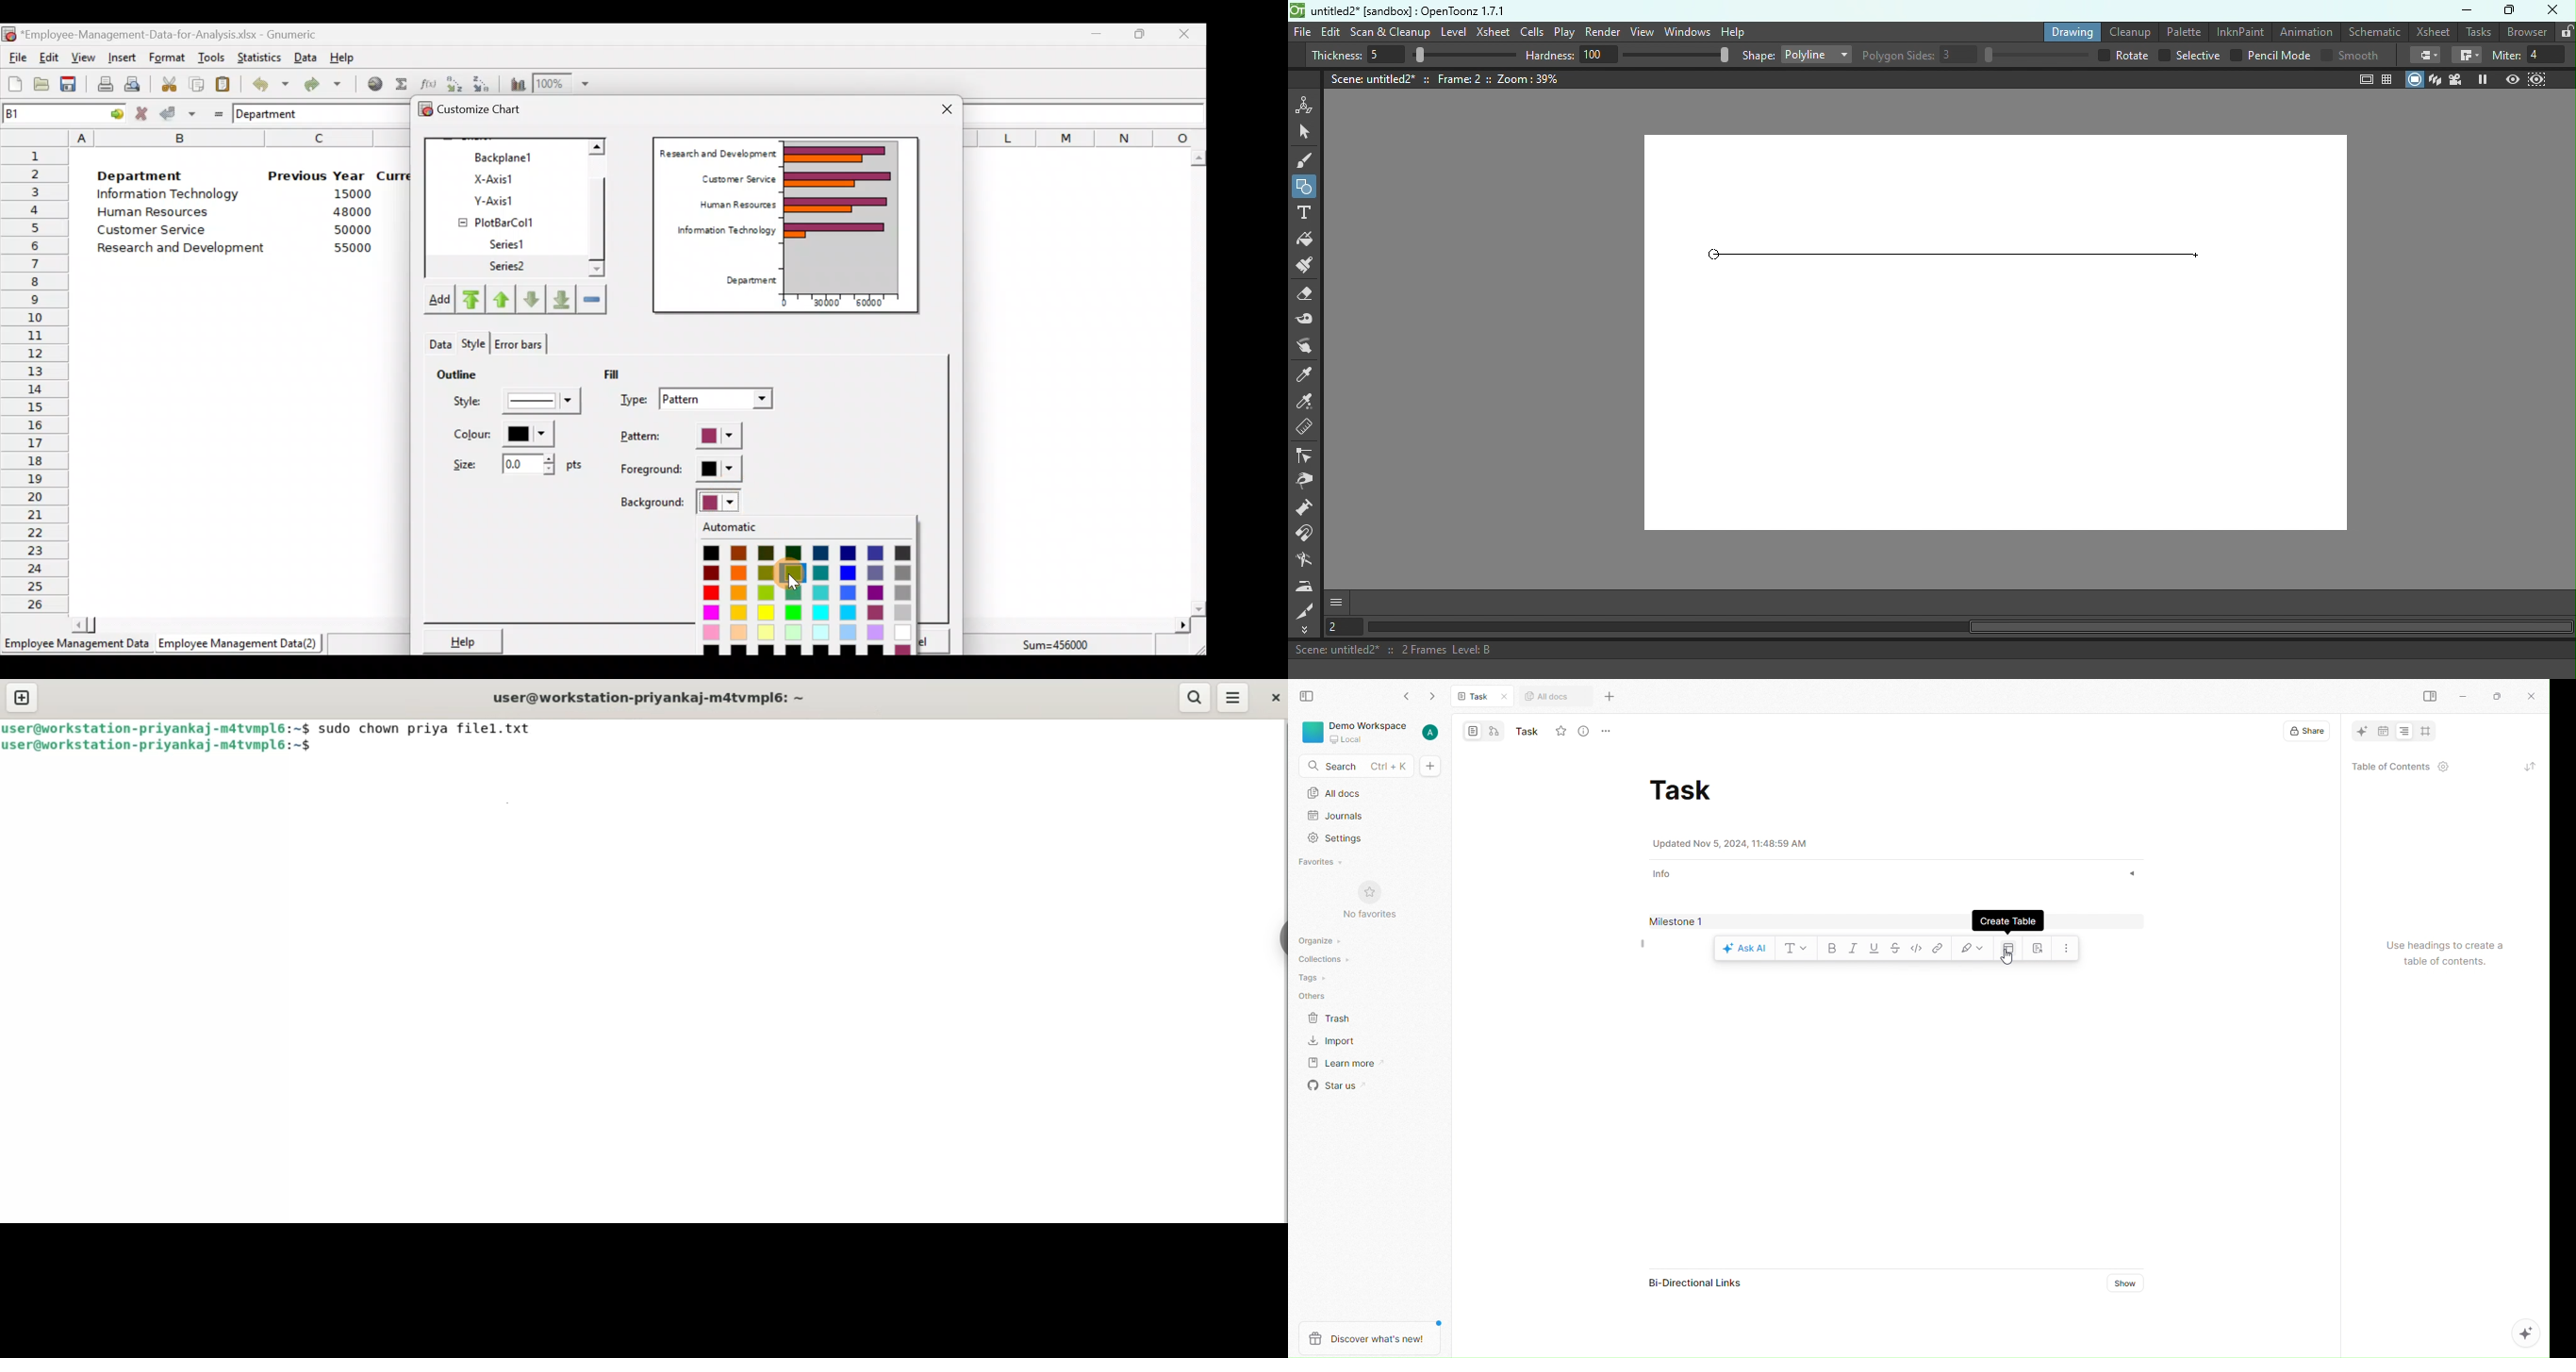  What do you see at coordinates (211, 58) in the screenshot?
I see `Tools` at bounding box center [211, 58].